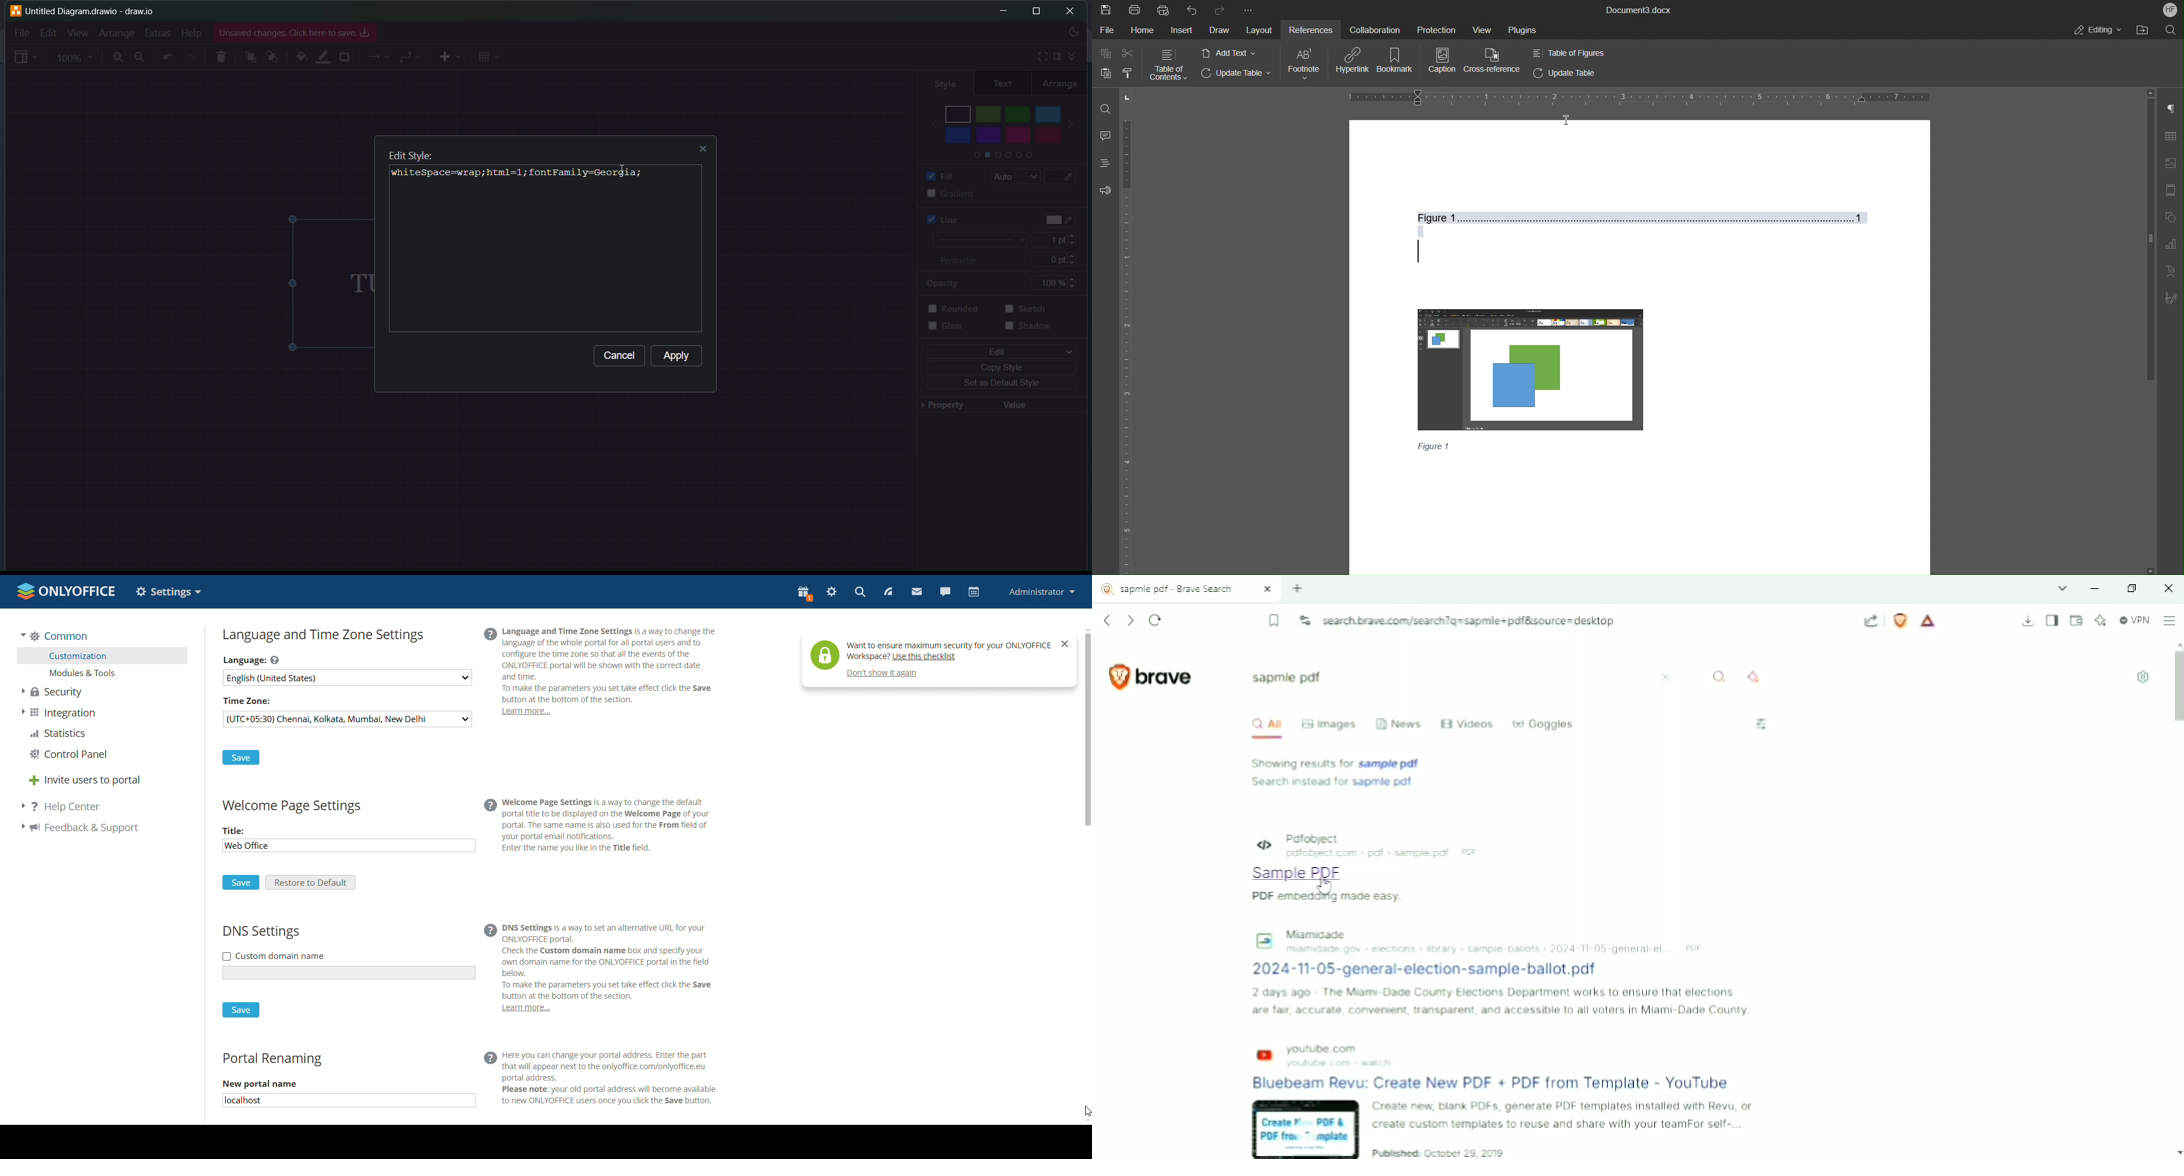  Describe the element at coordinates (2173, 272) in the screenshot. I see `Text Art` at that location.